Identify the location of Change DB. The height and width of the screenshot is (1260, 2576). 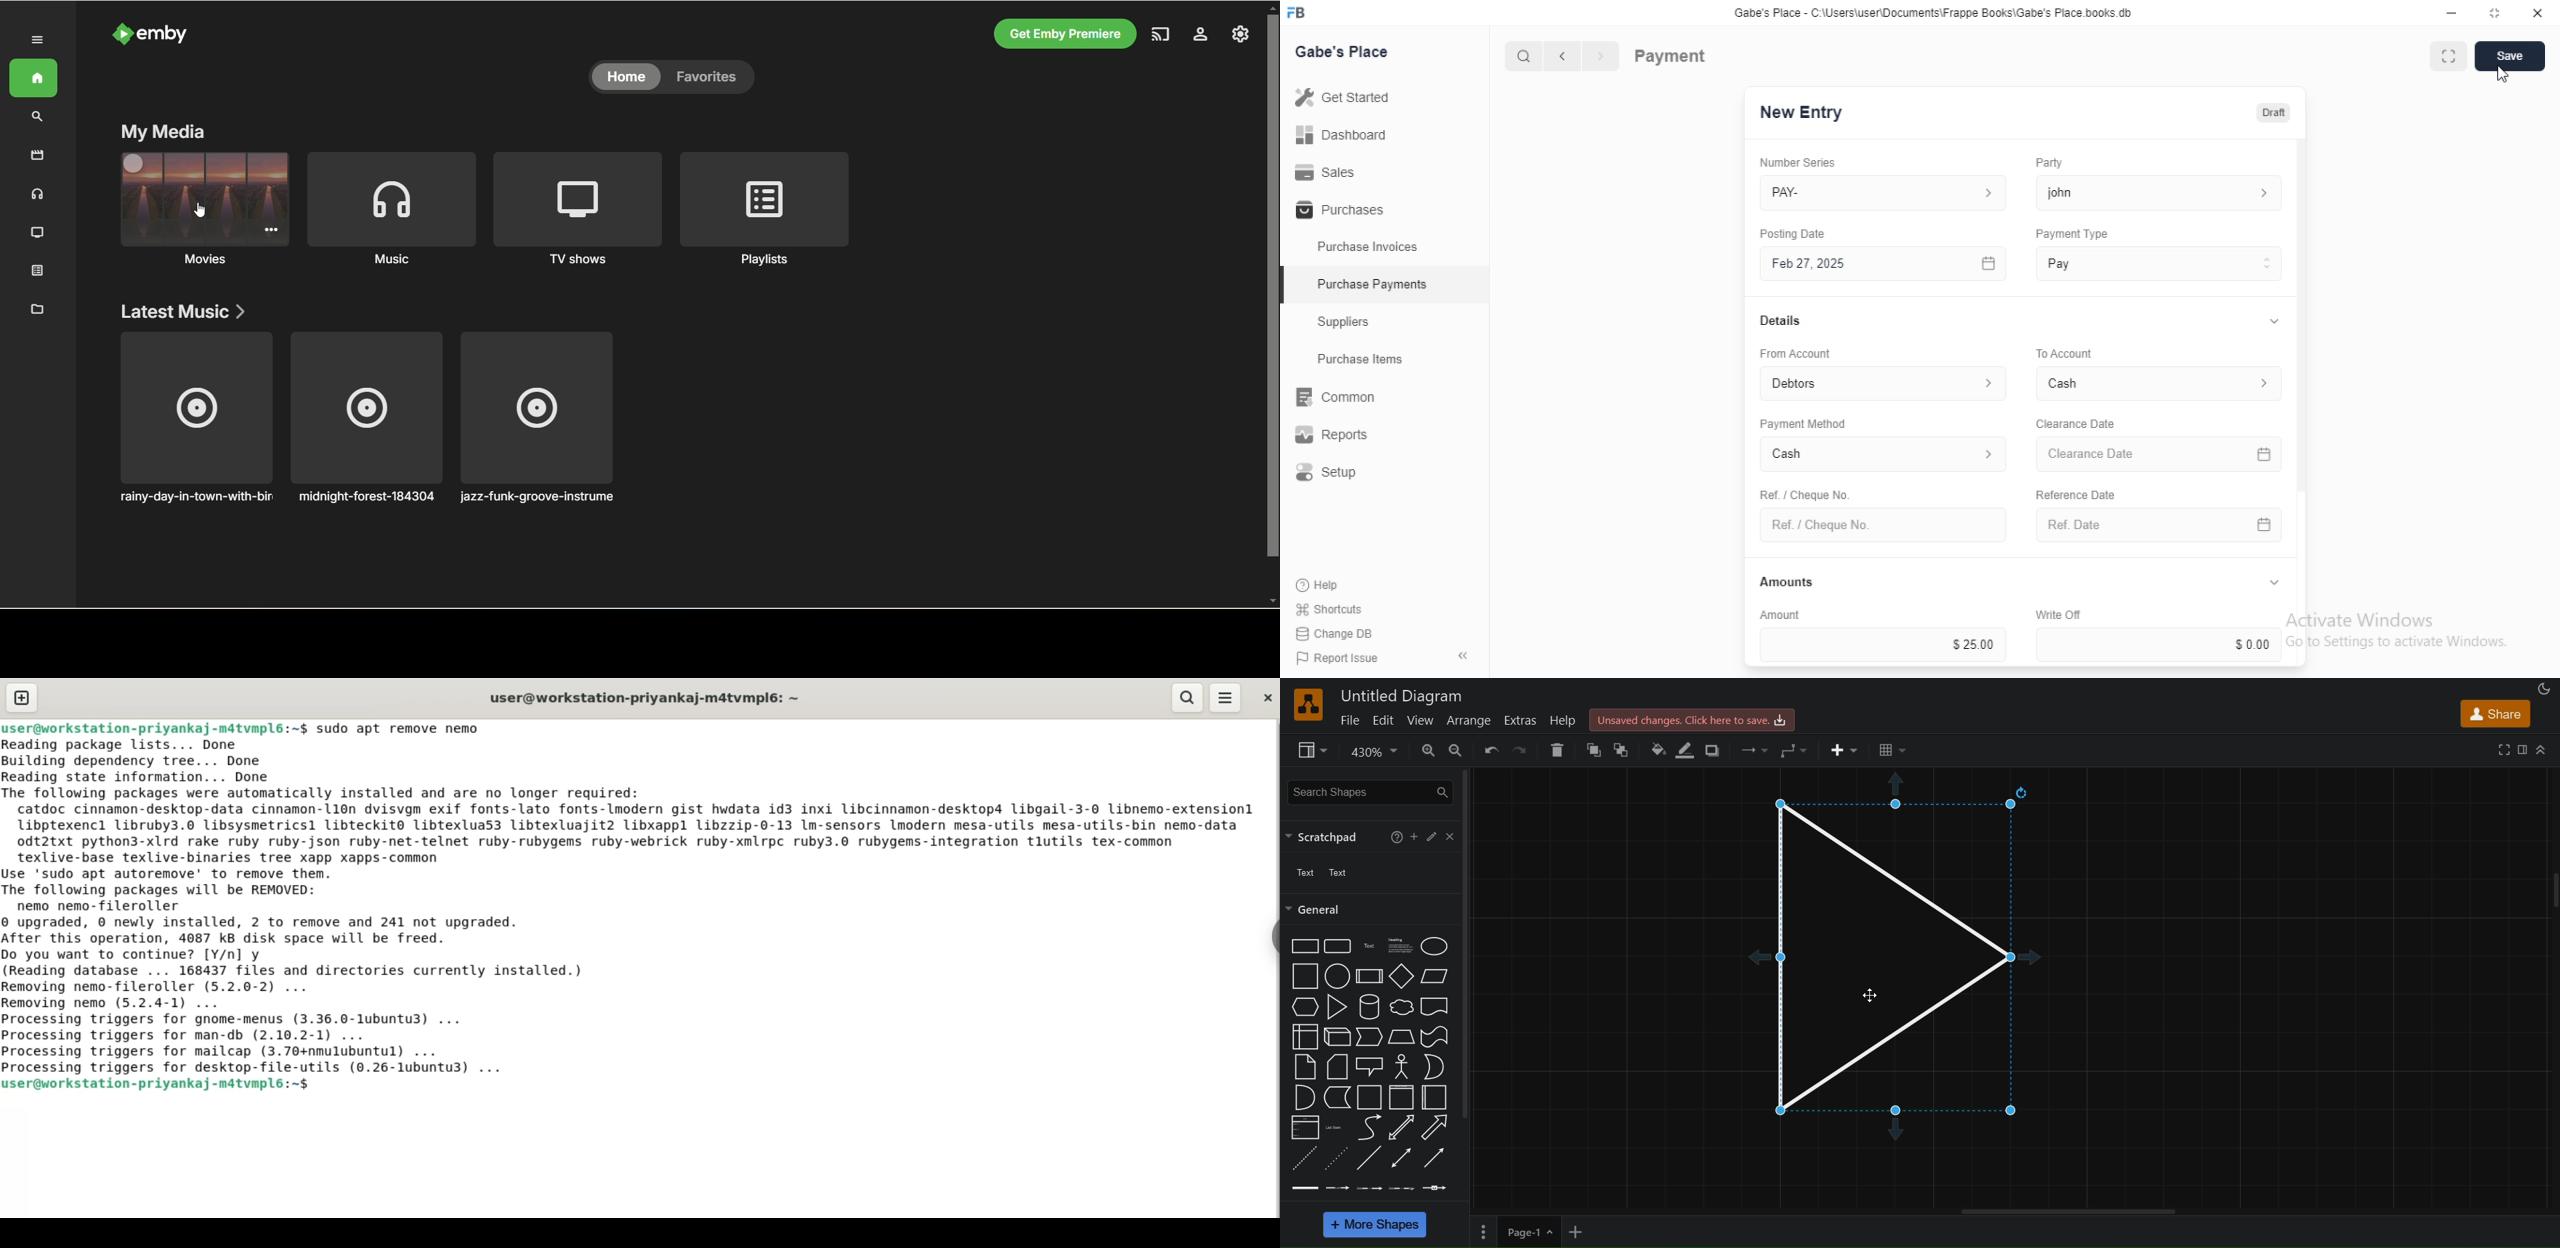
(1332, 632).